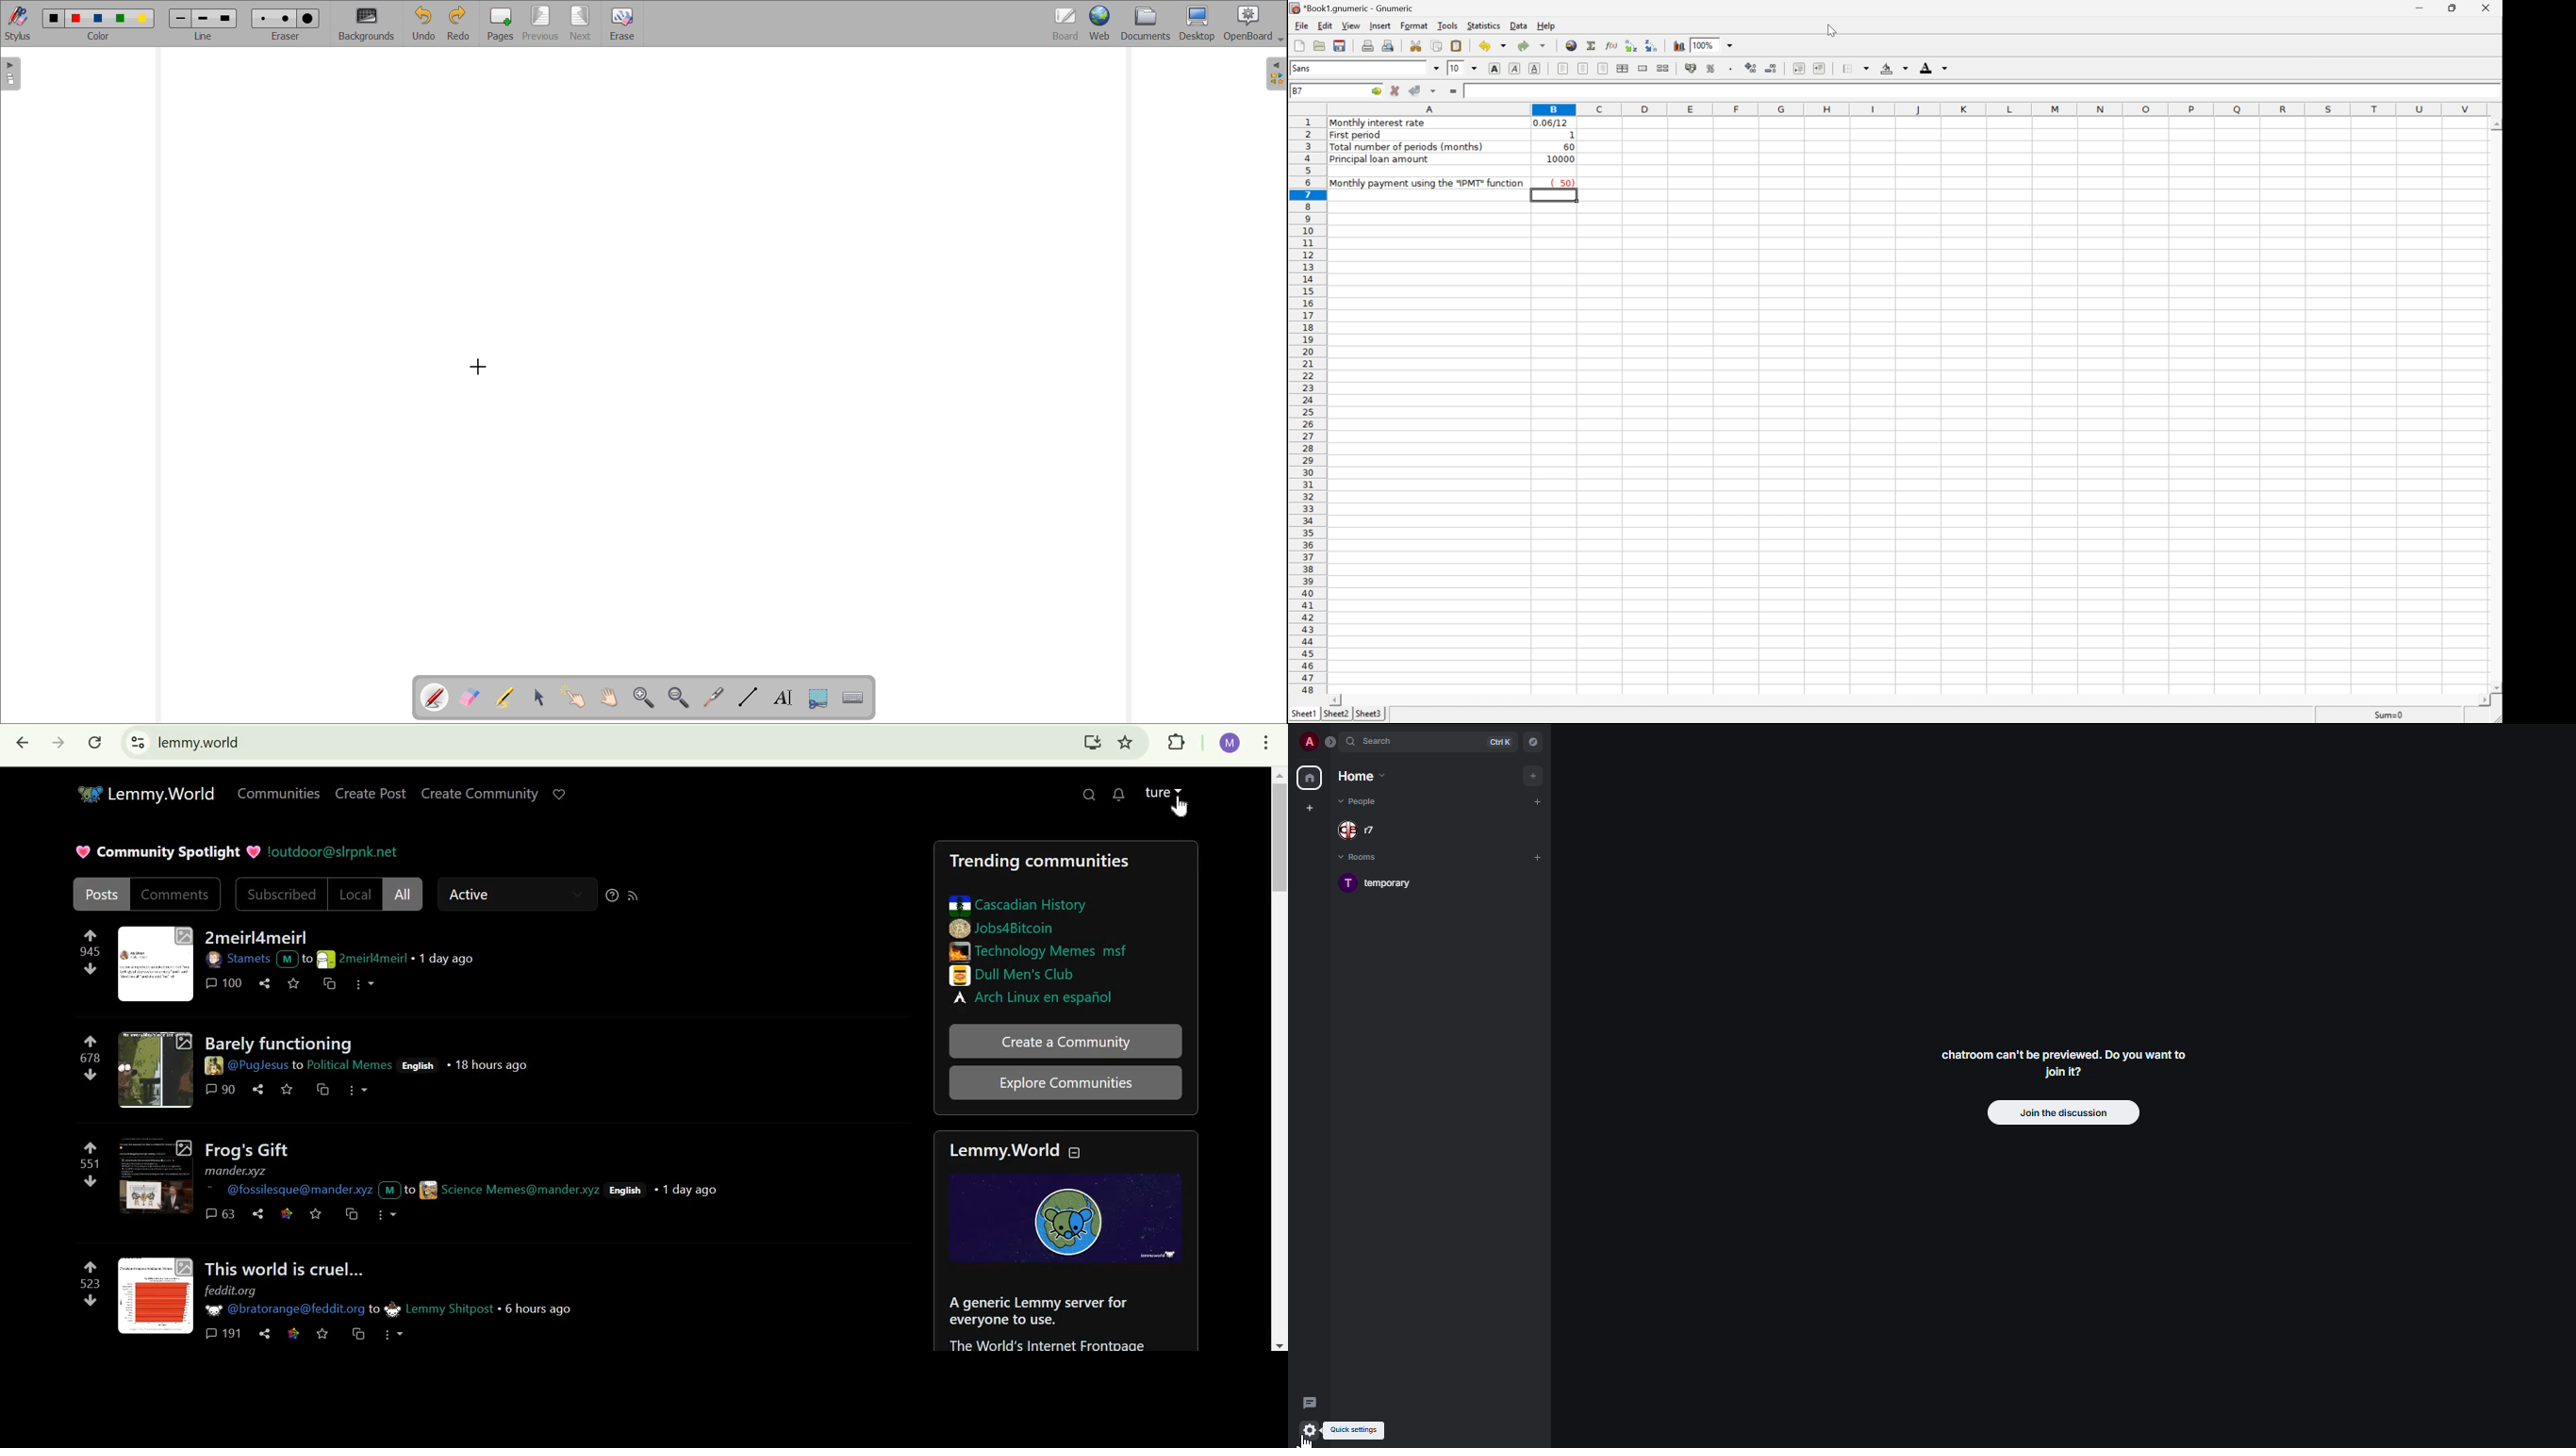  Describe the element at coordinates (256, 938) in the screenshot. I see `2meirl4meirl` at that location.